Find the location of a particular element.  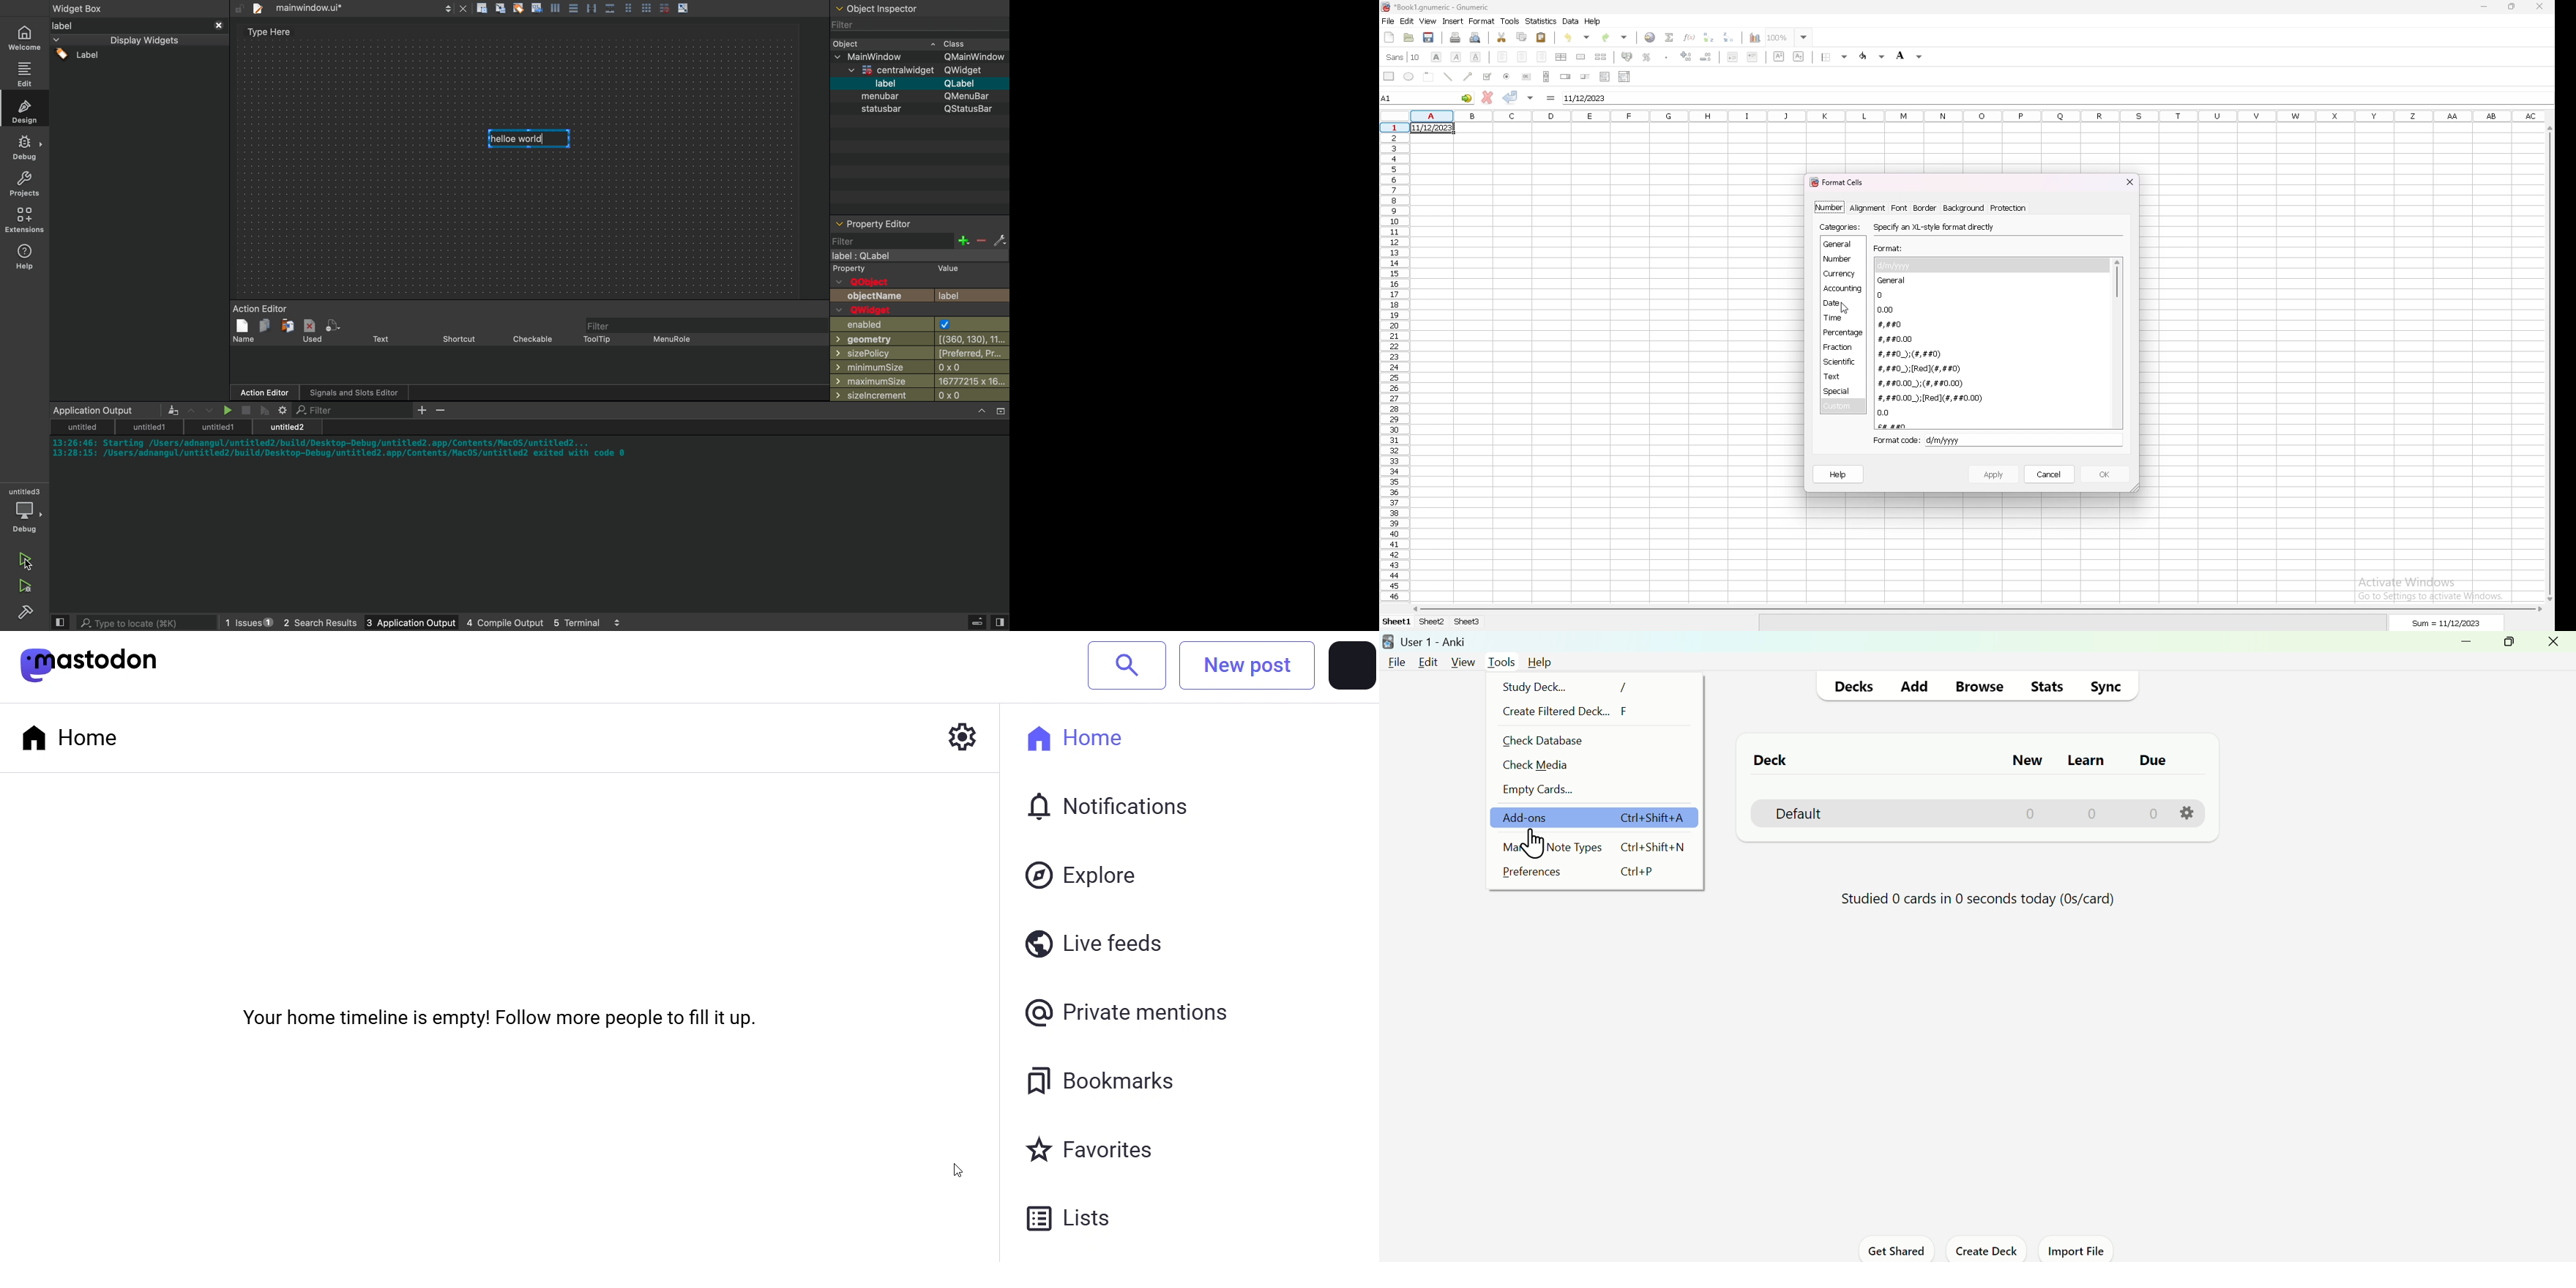

scroll bar is located at coordinates (2117, 344).